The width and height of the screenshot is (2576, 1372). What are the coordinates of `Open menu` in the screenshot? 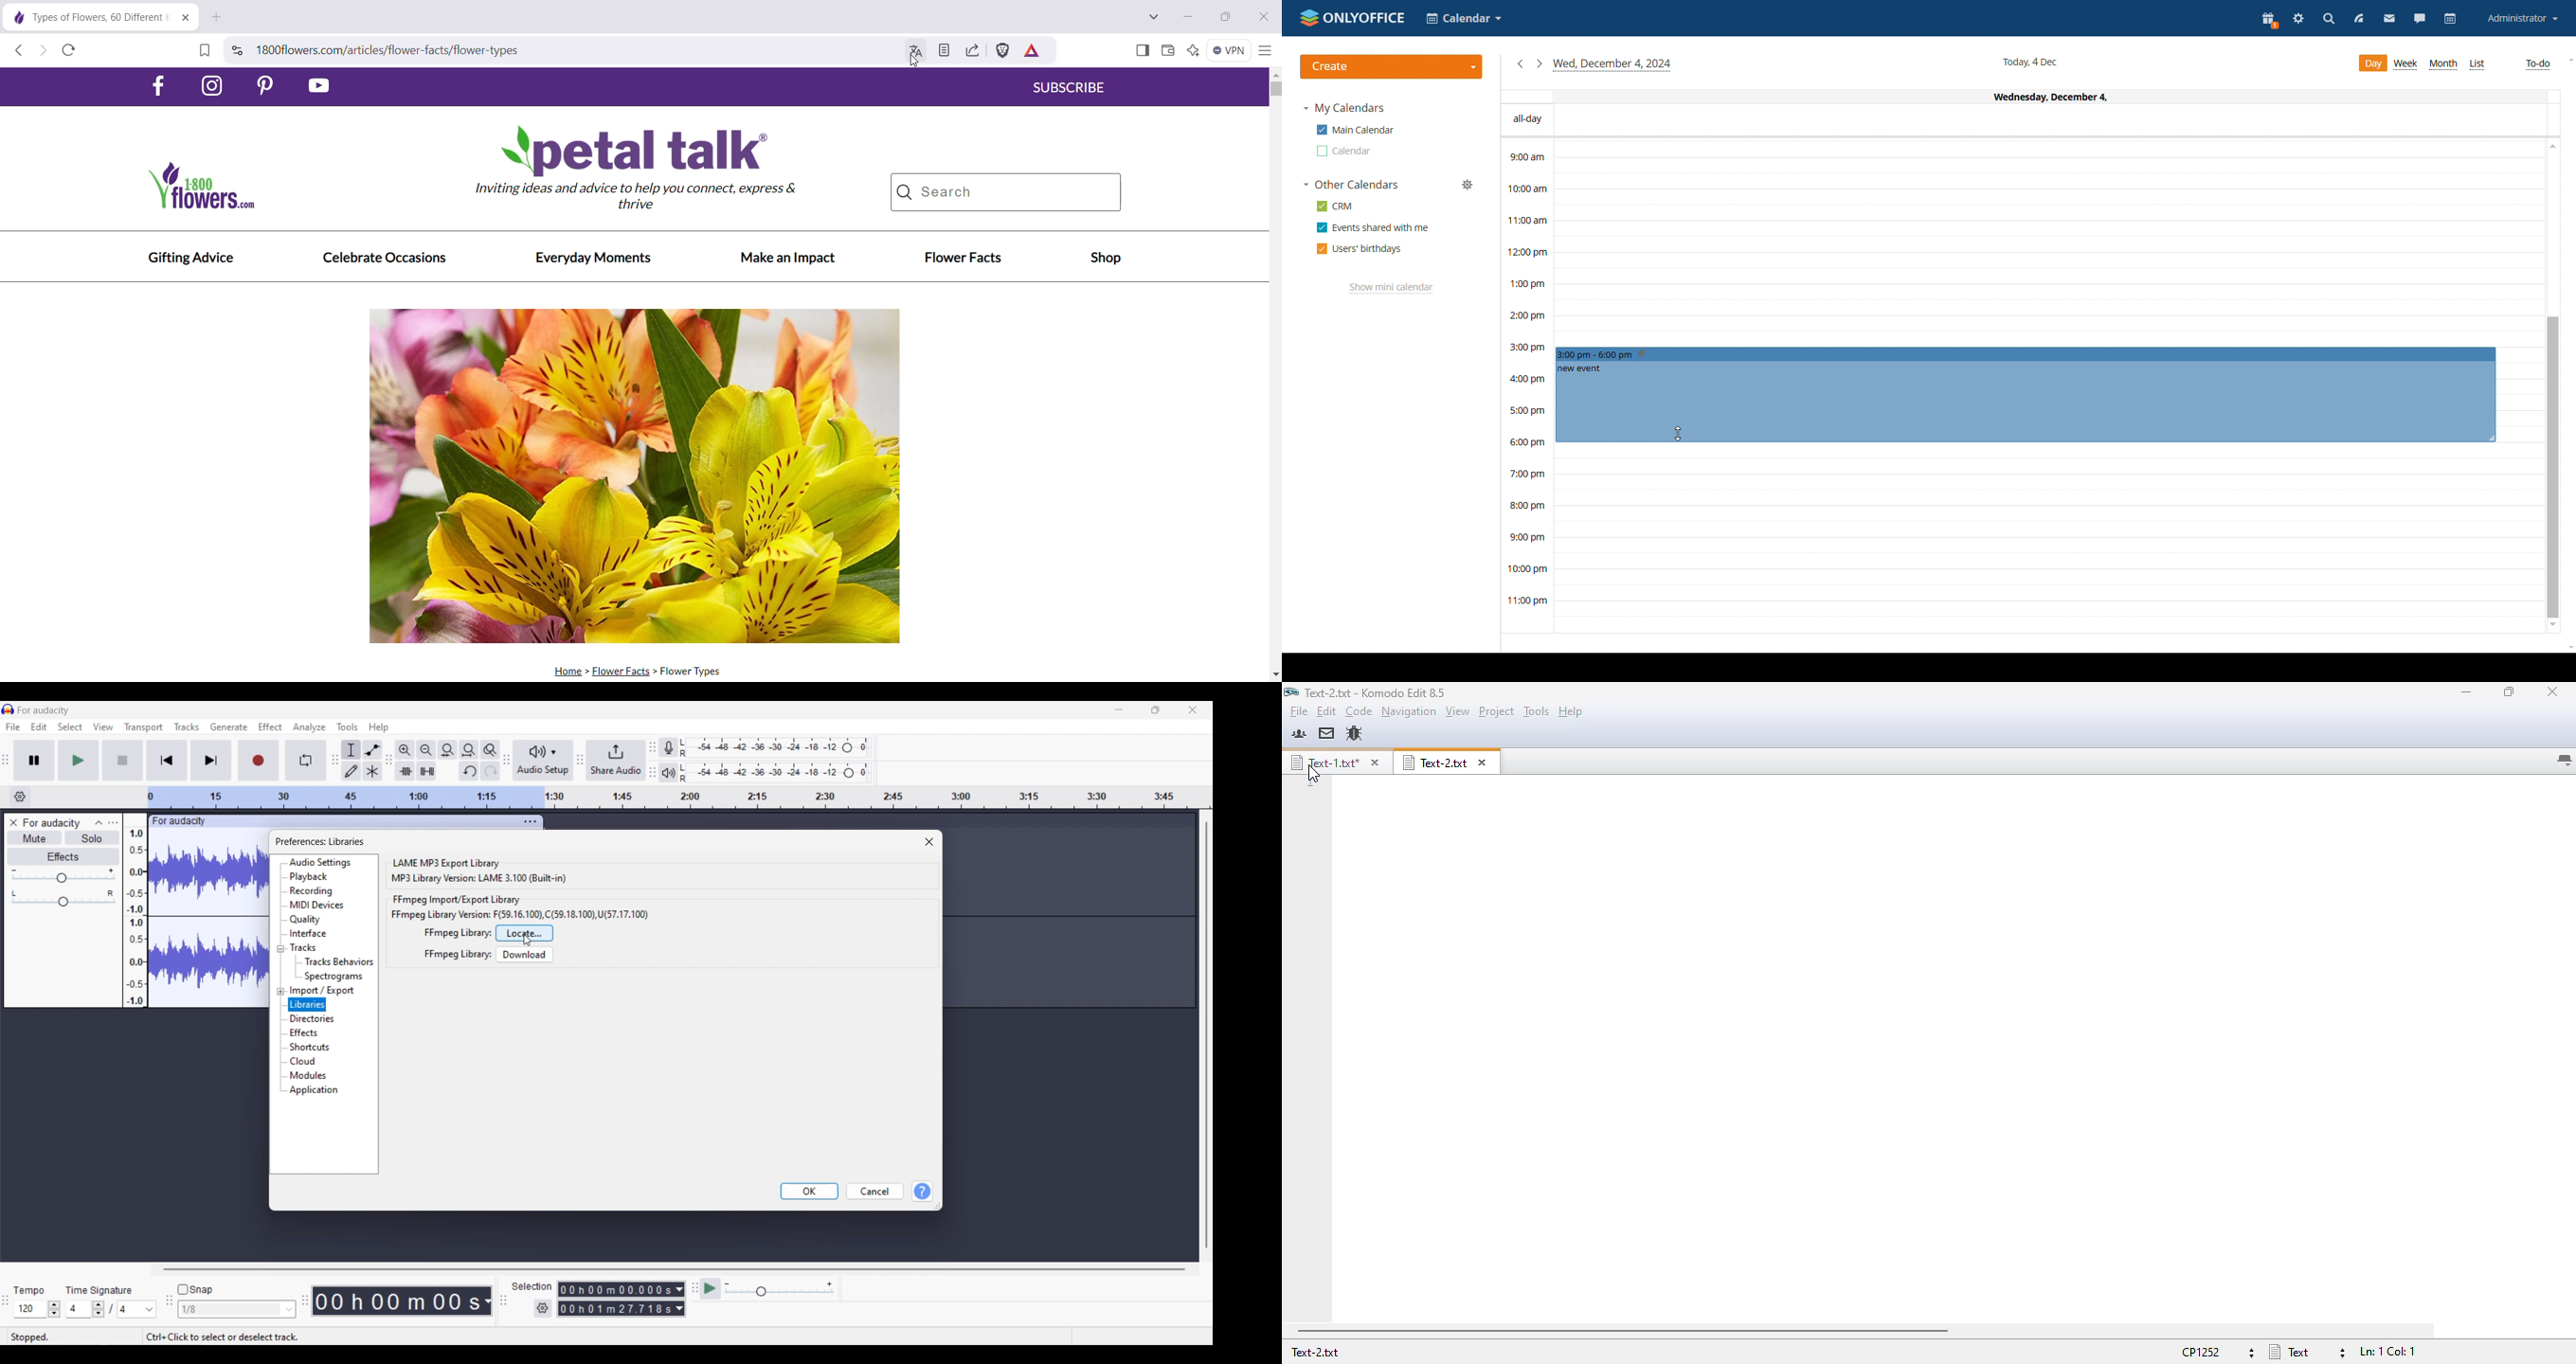 It's located at (113, 822).